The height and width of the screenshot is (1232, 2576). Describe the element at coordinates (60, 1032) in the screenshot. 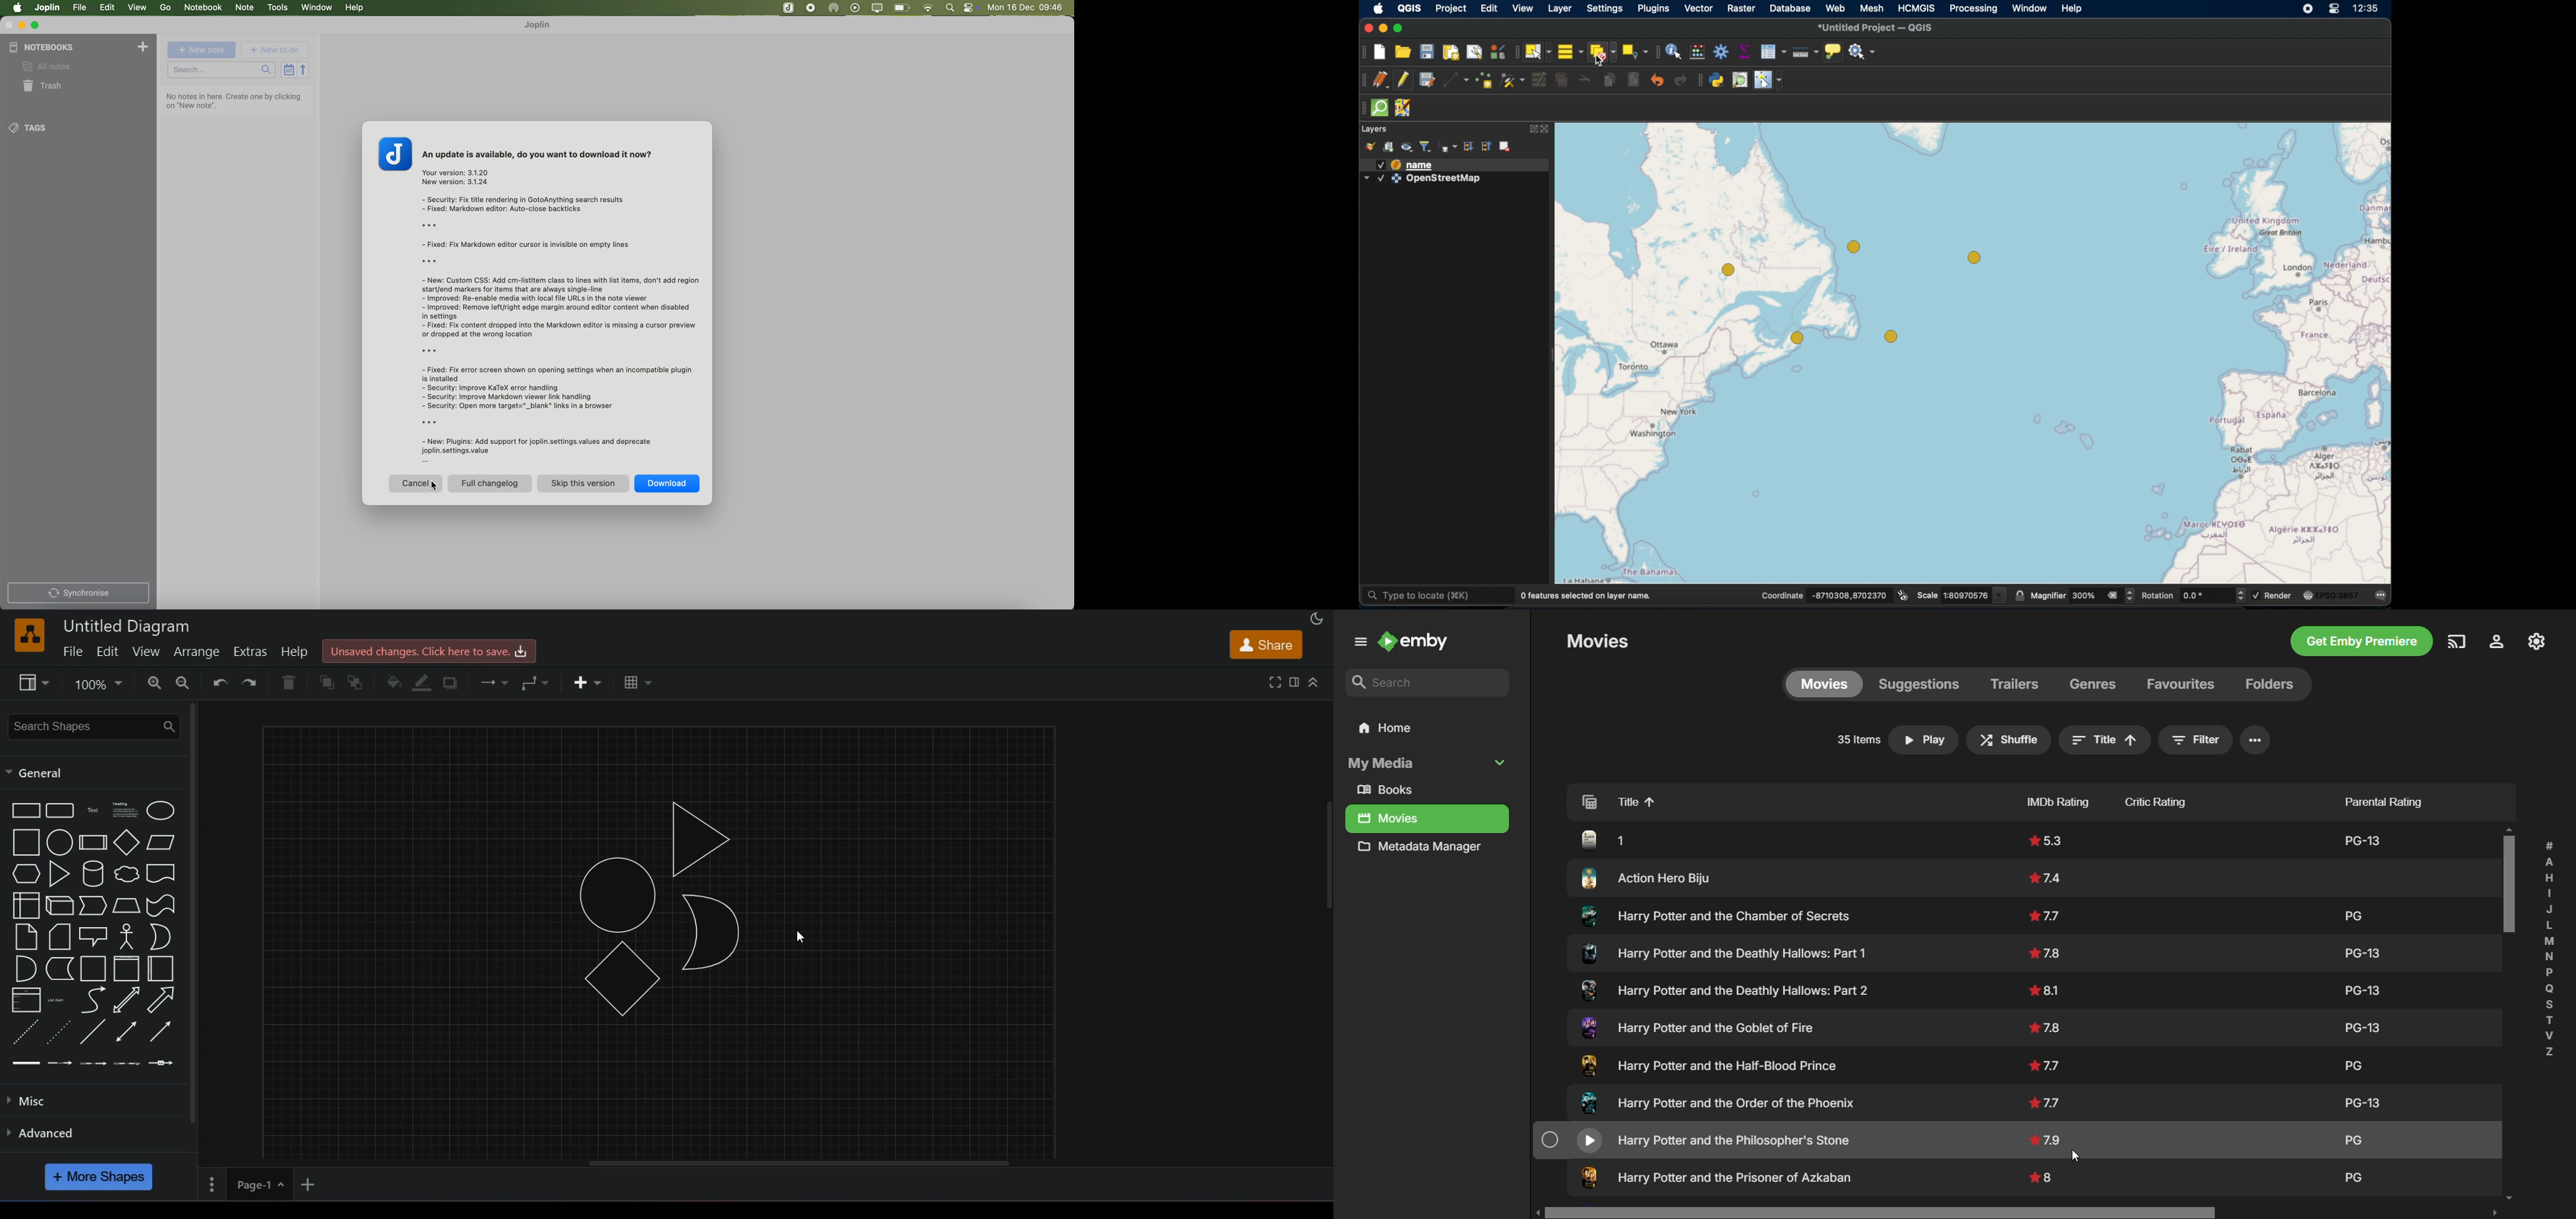

I see `dotted line` at that location.